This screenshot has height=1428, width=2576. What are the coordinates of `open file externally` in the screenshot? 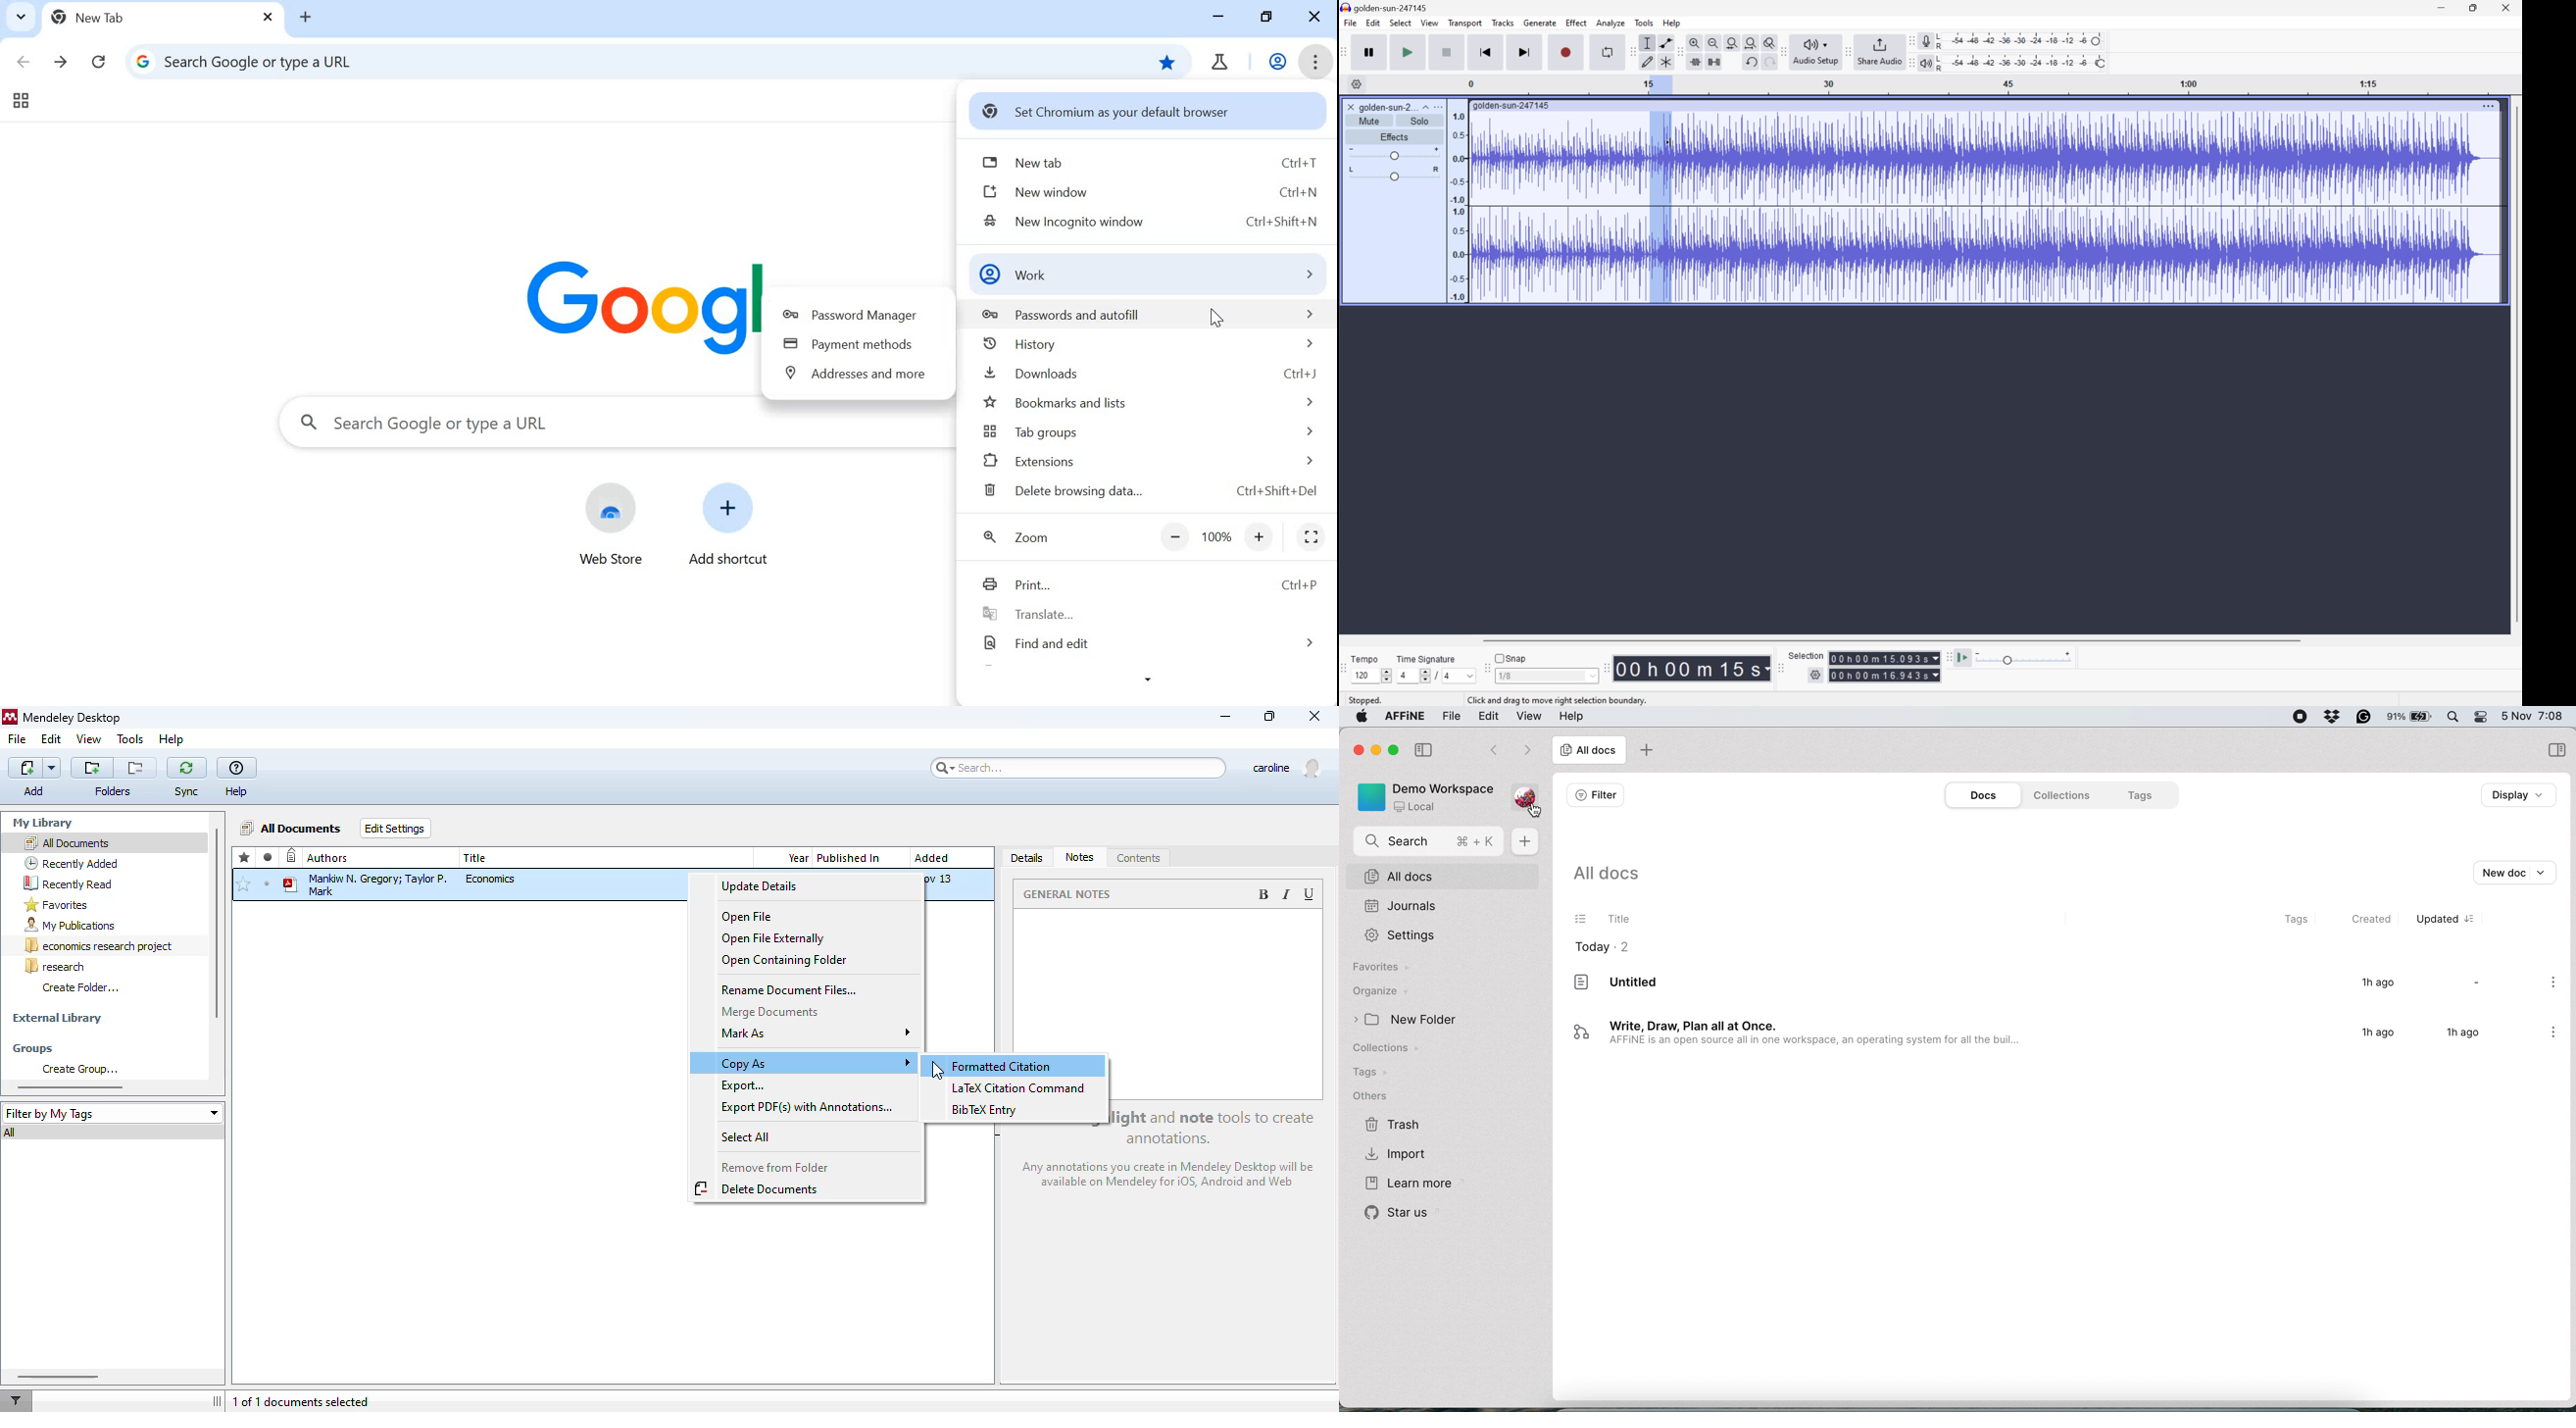 It's located at (775, 938).